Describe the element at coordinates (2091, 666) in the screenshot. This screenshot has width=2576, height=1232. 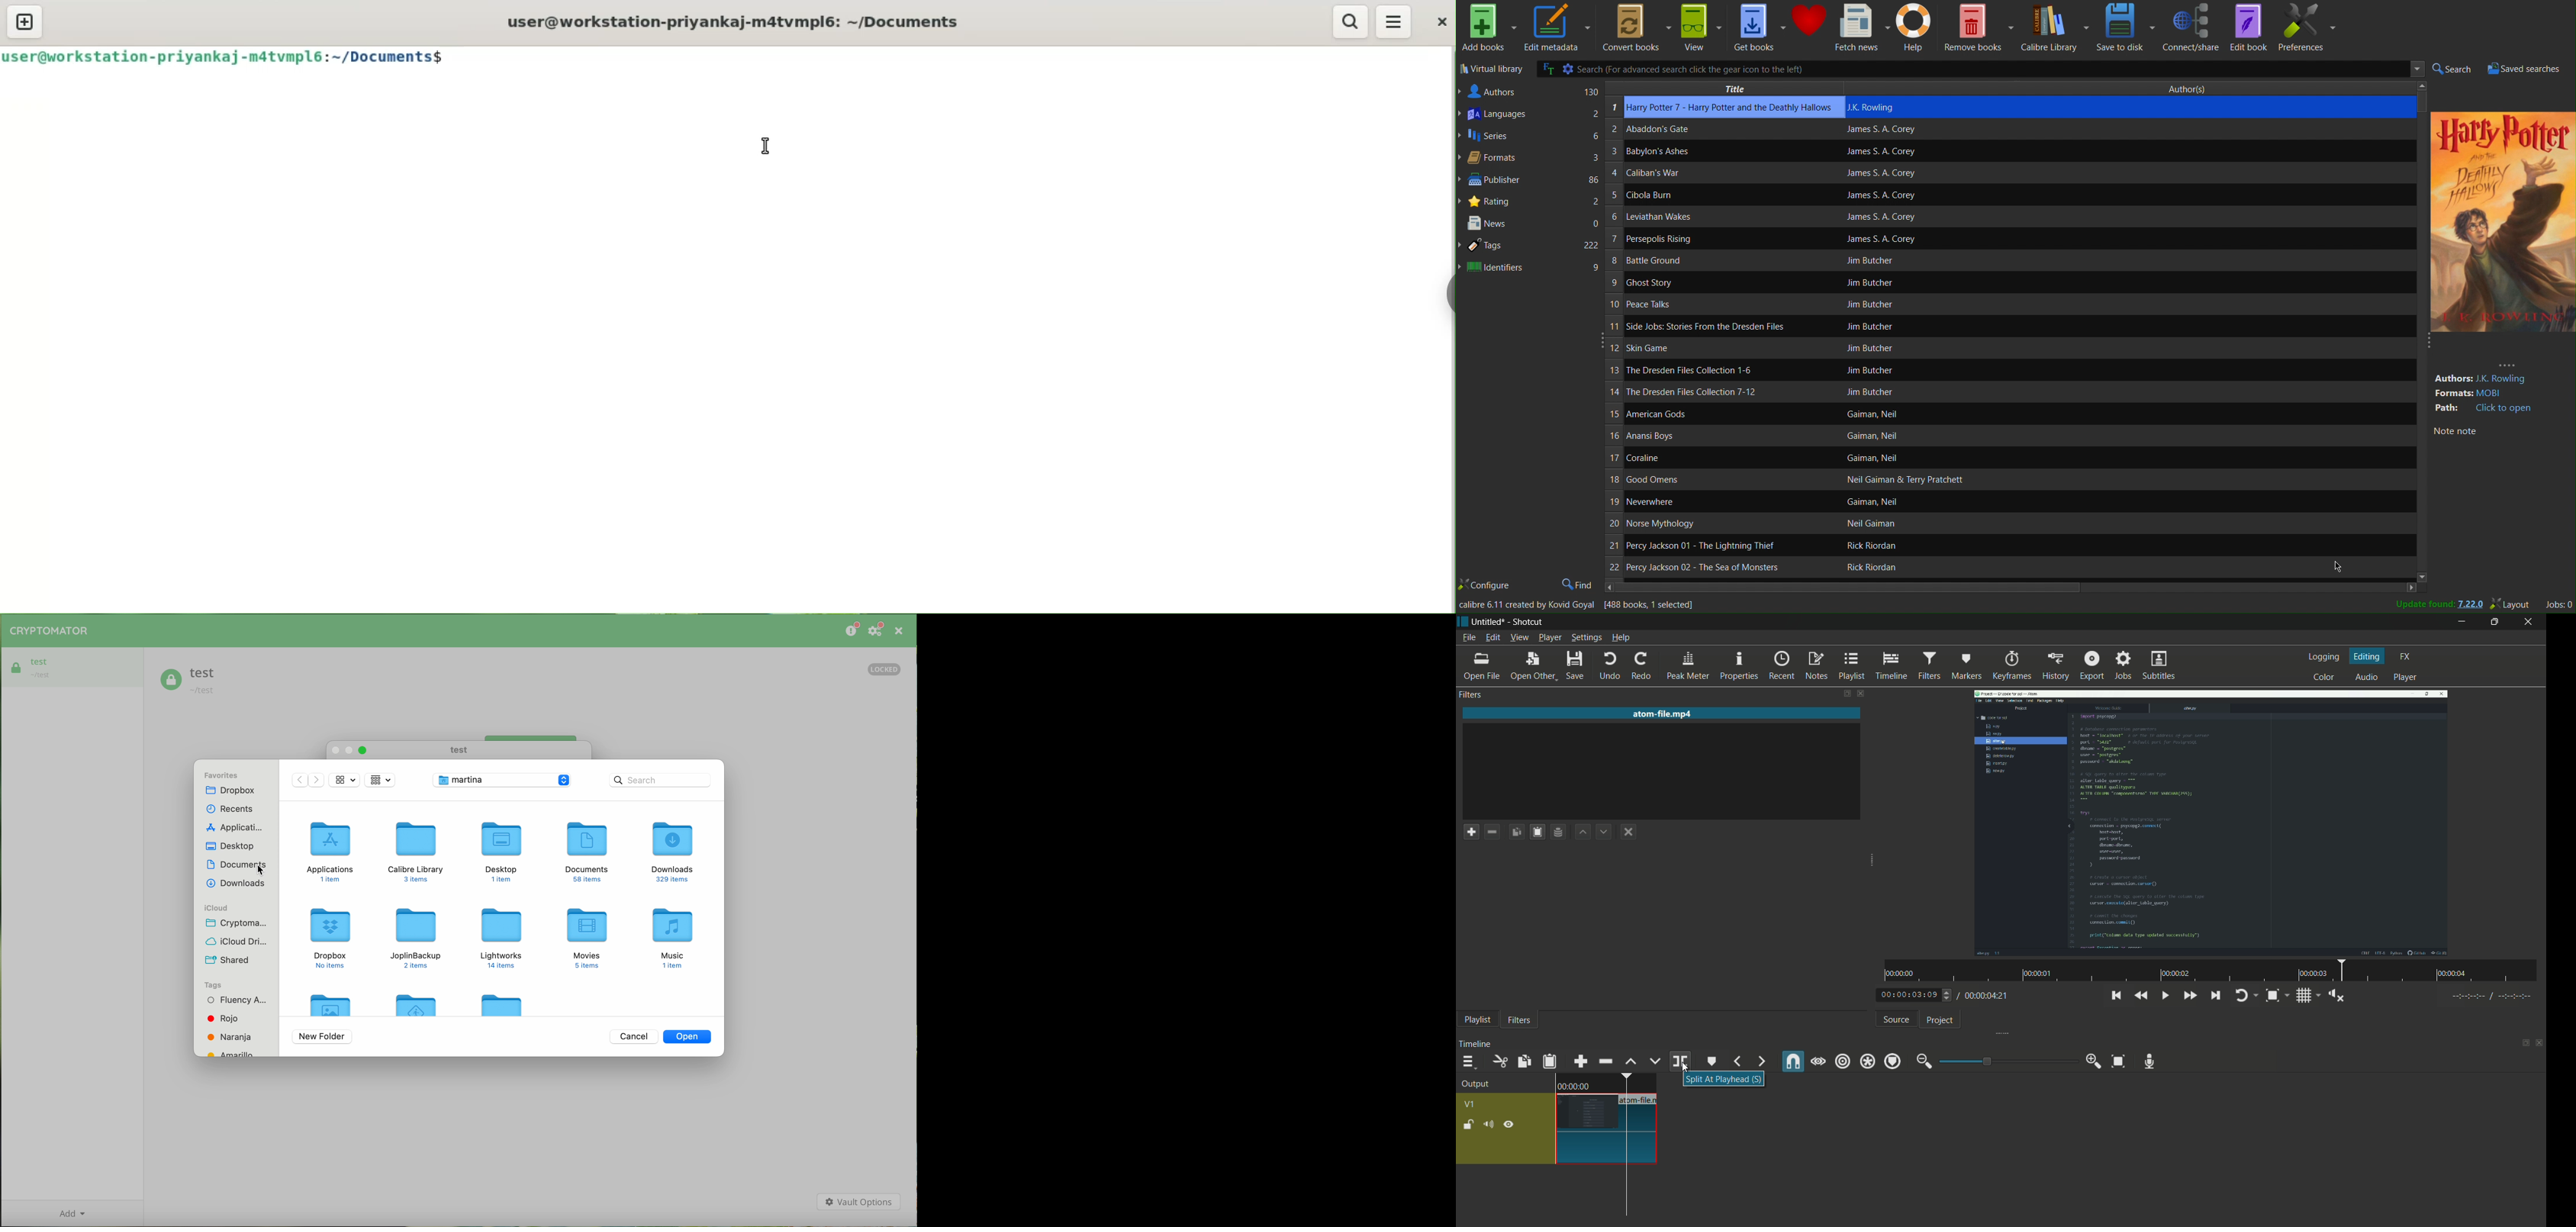
I see `export` at that location.